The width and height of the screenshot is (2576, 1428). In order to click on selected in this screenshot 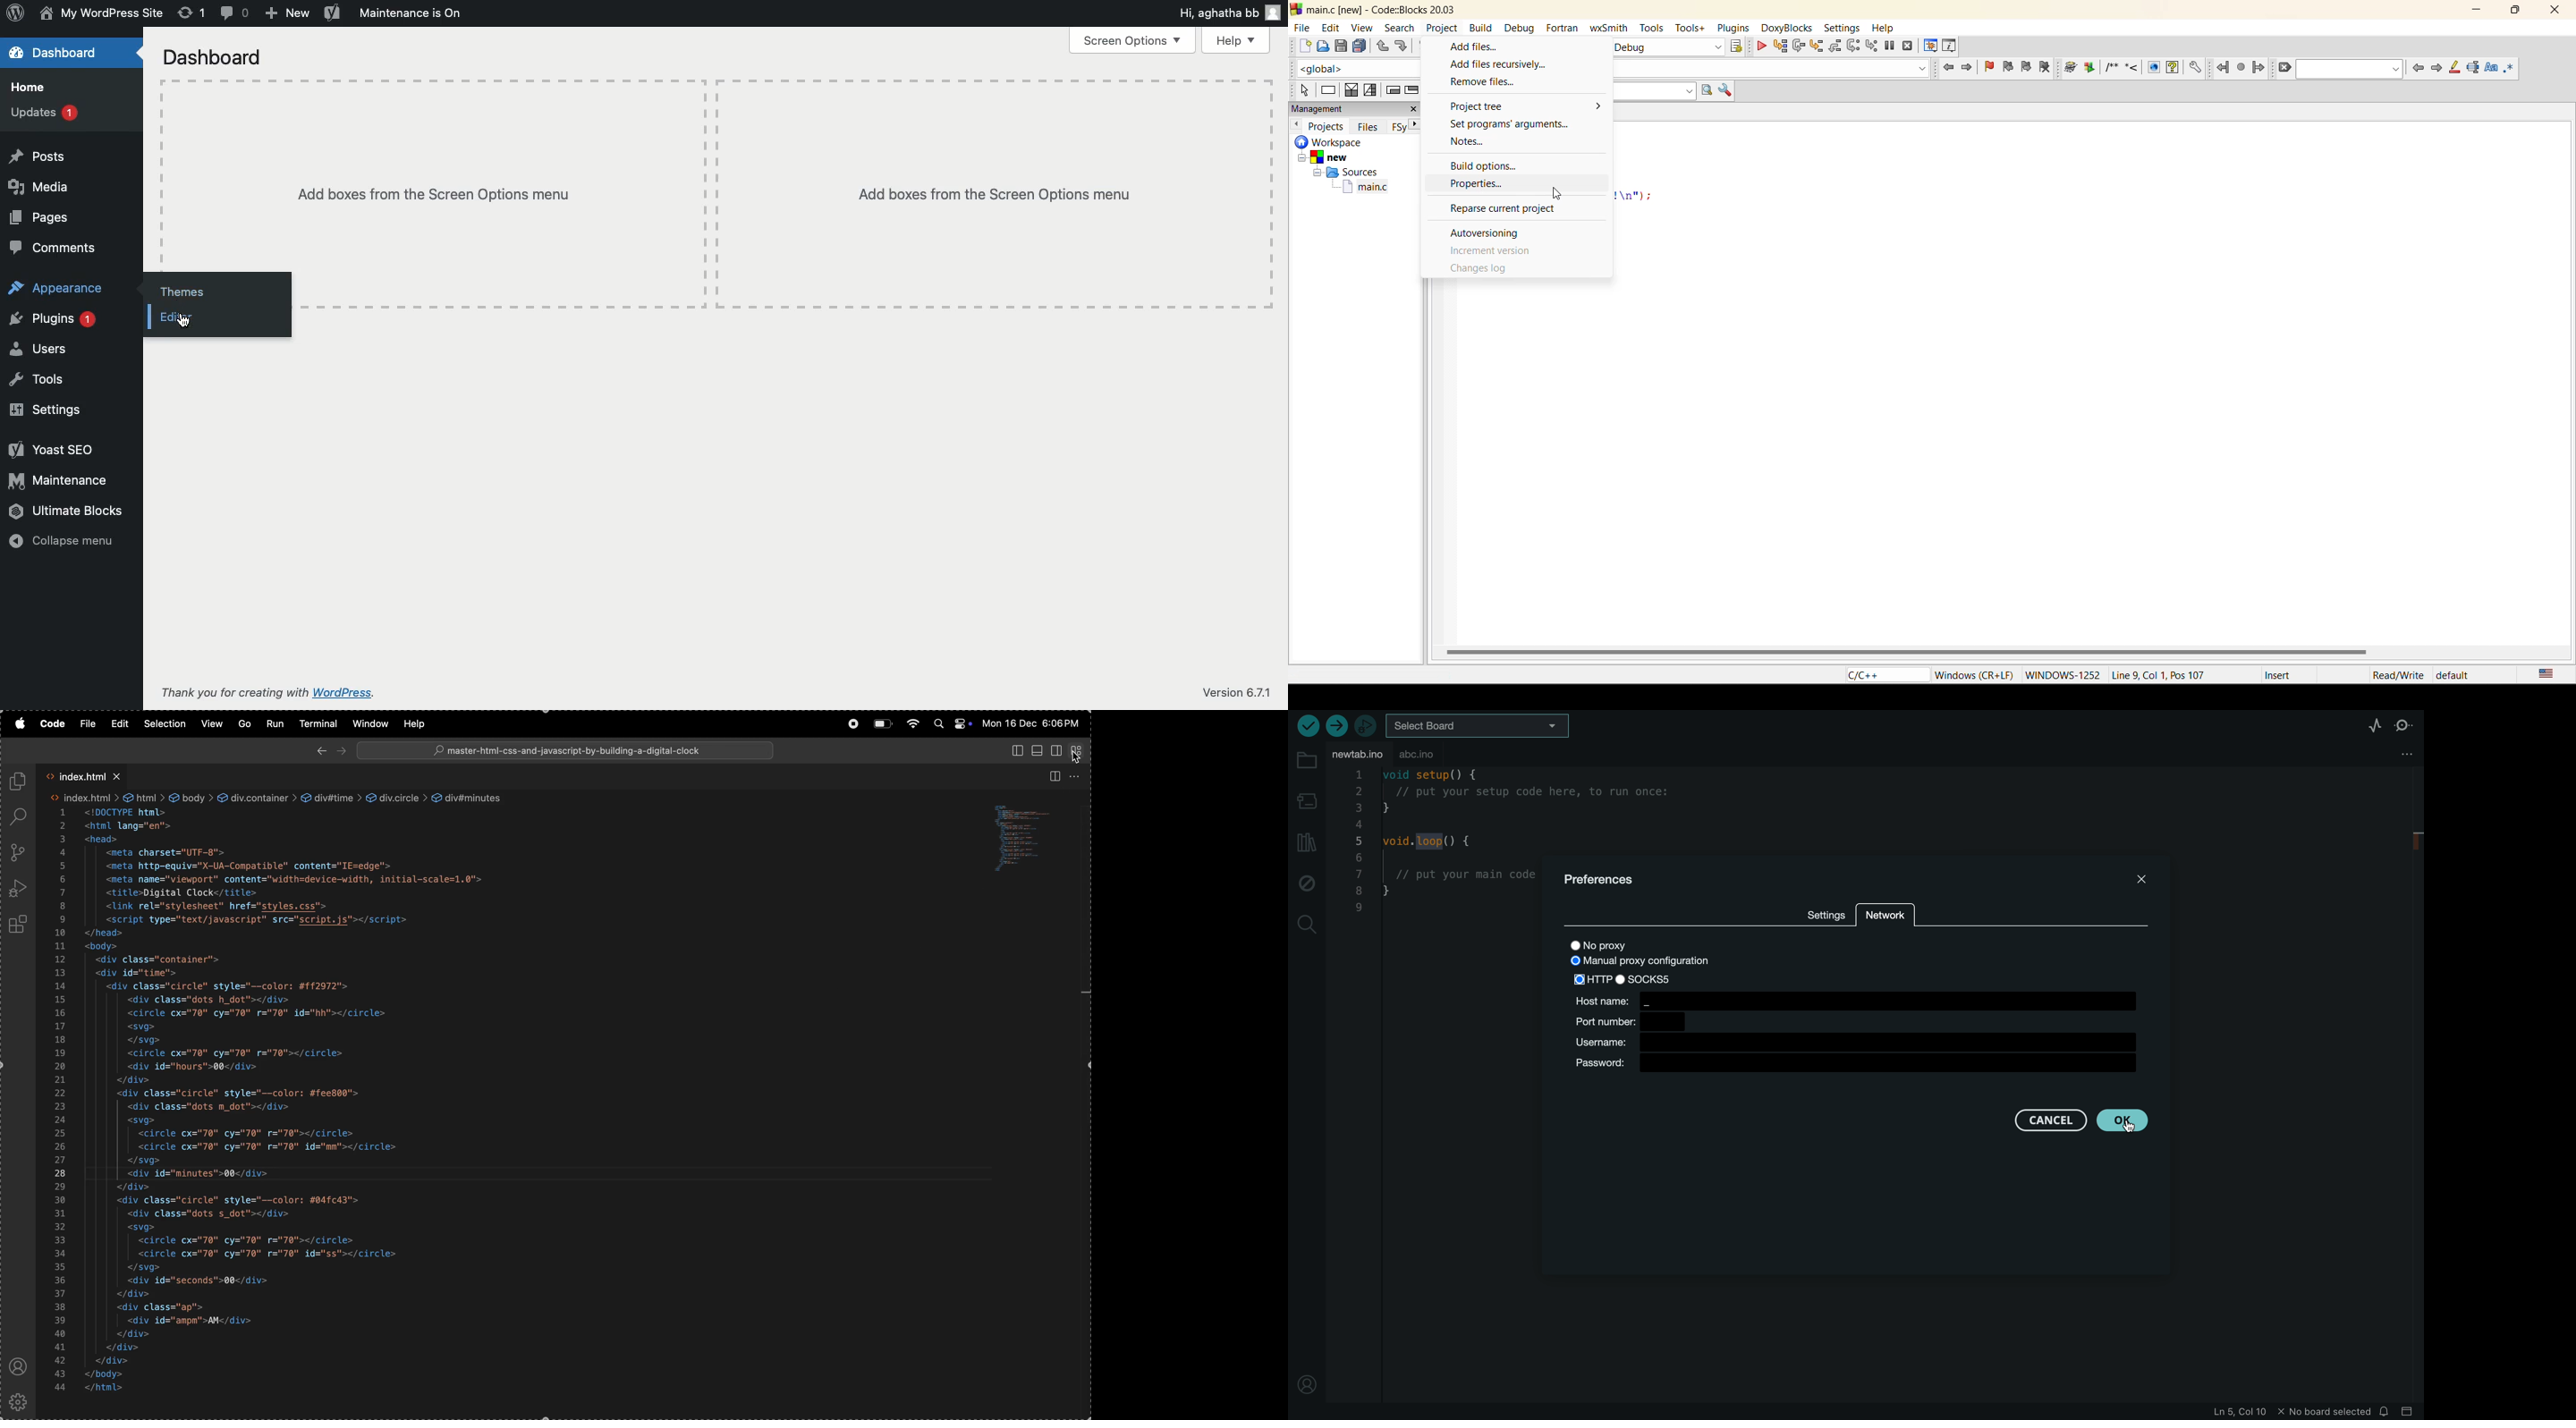, I will do `click(1590, 979)`.